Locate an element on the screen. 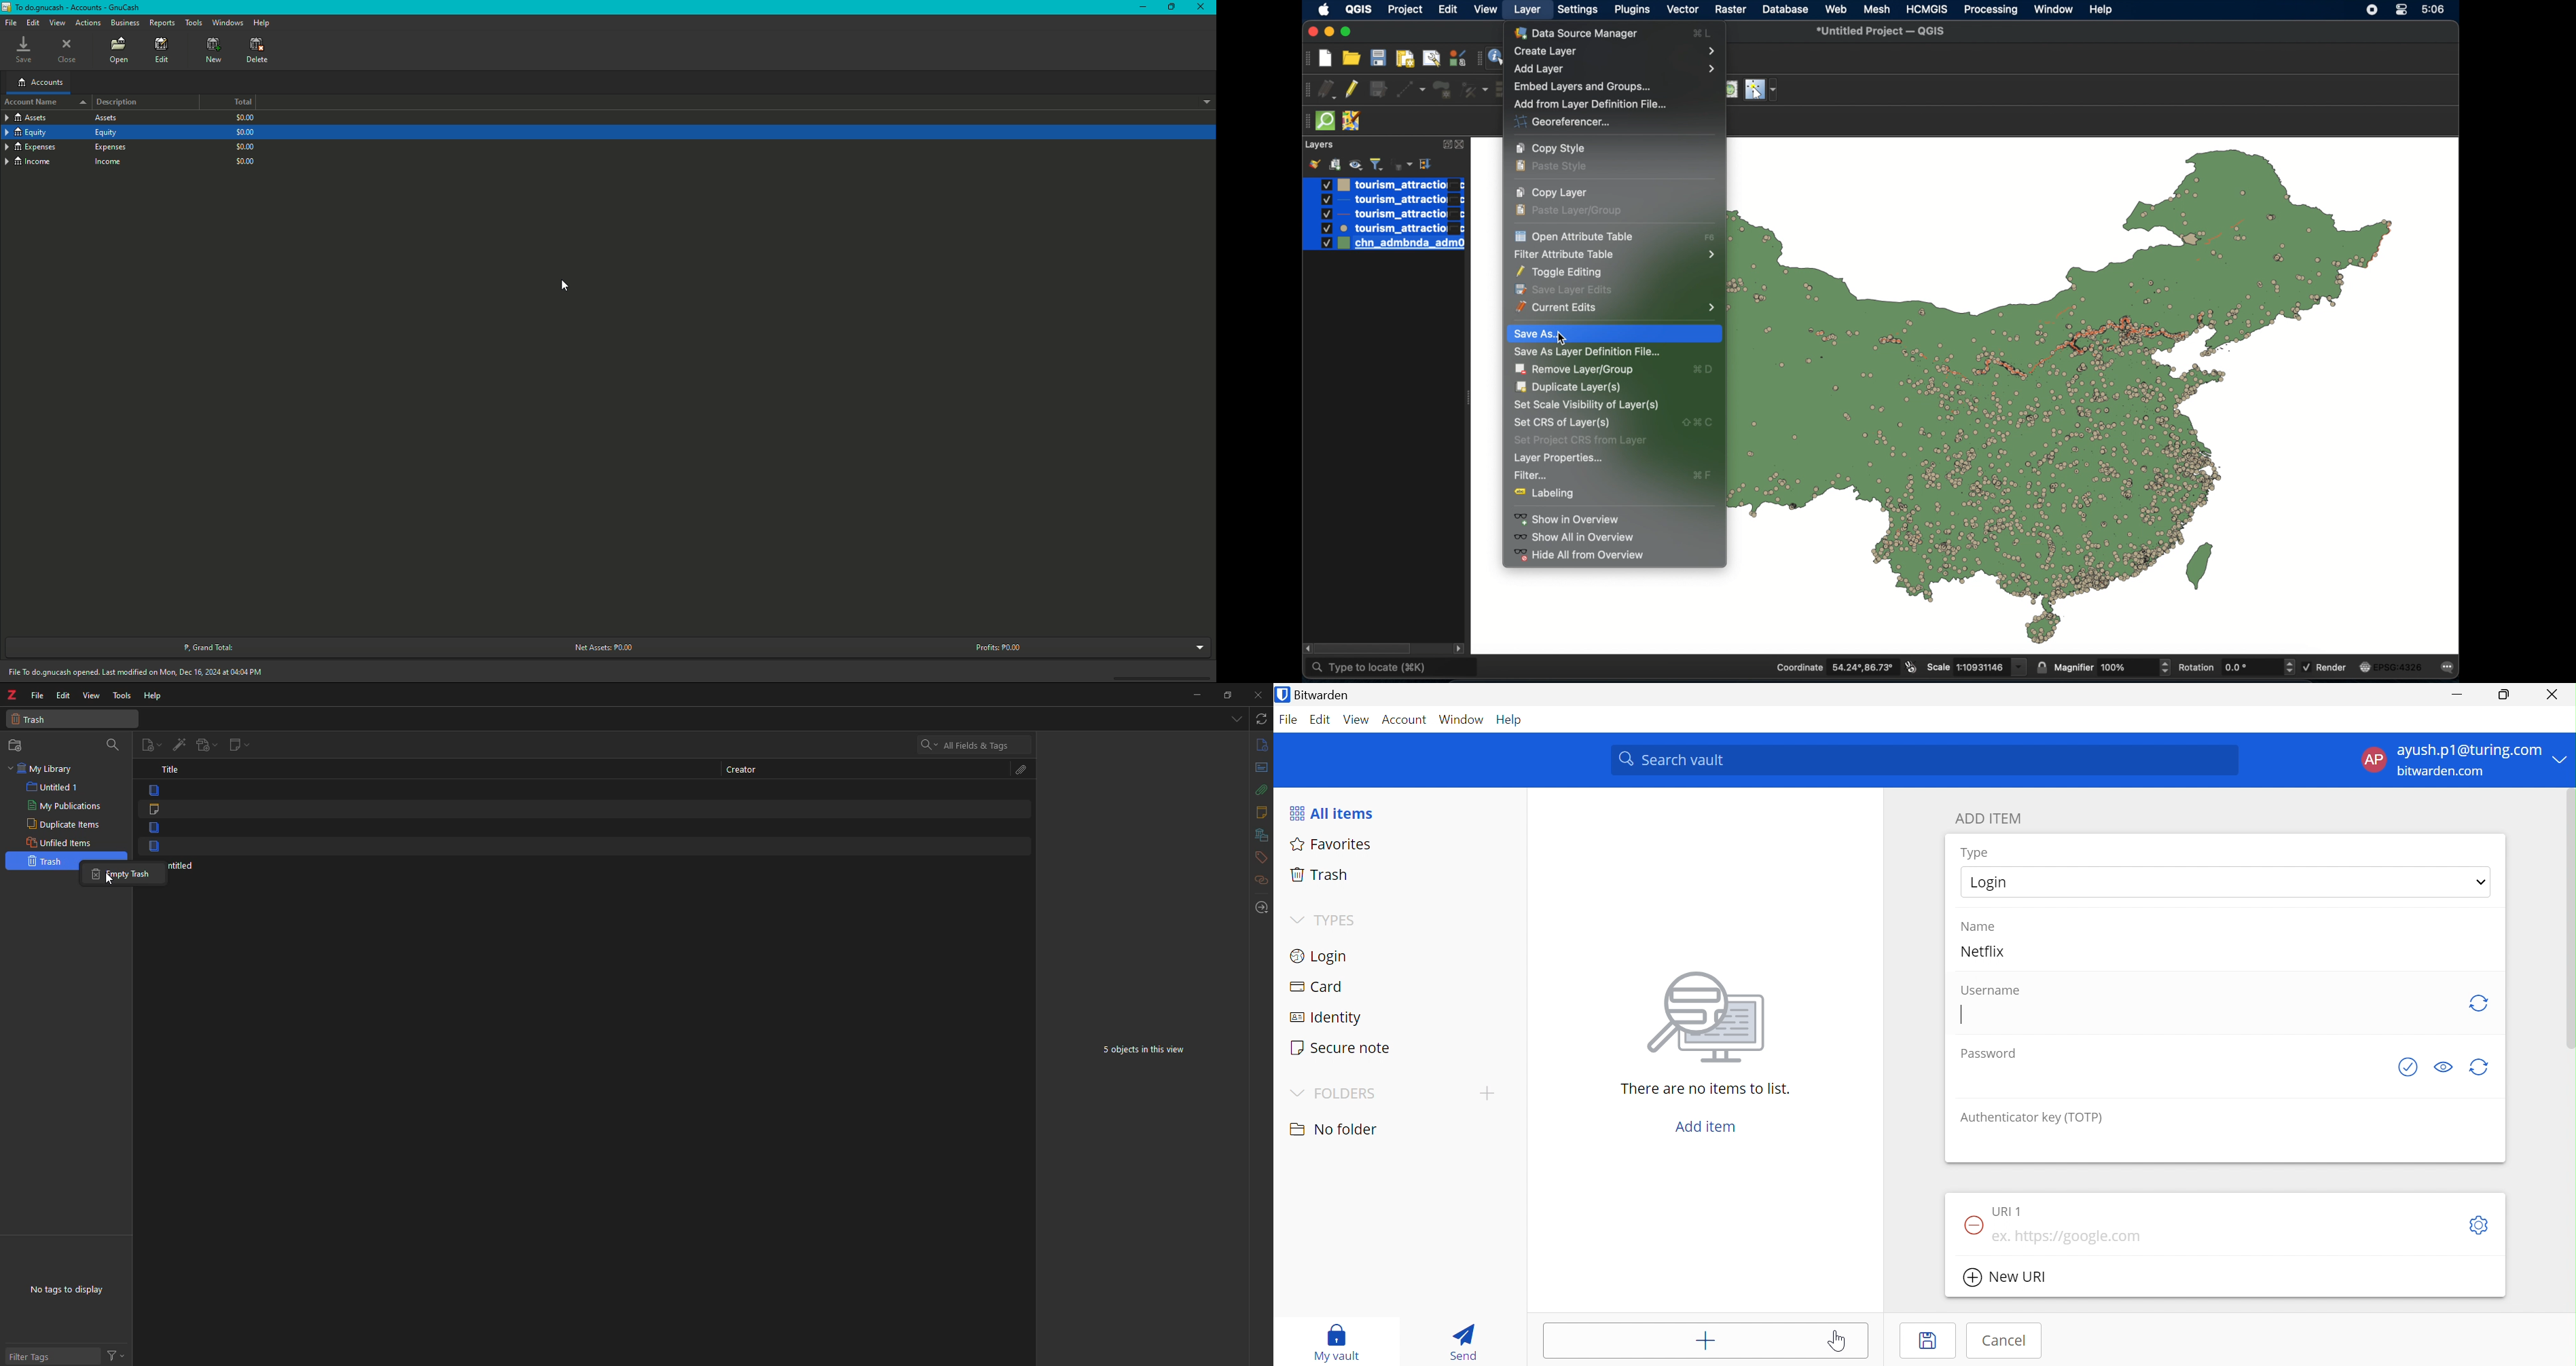 Image resolution: width=2576 pixels, height=1372 pixels. cursor is located at coordinates (107, 881).